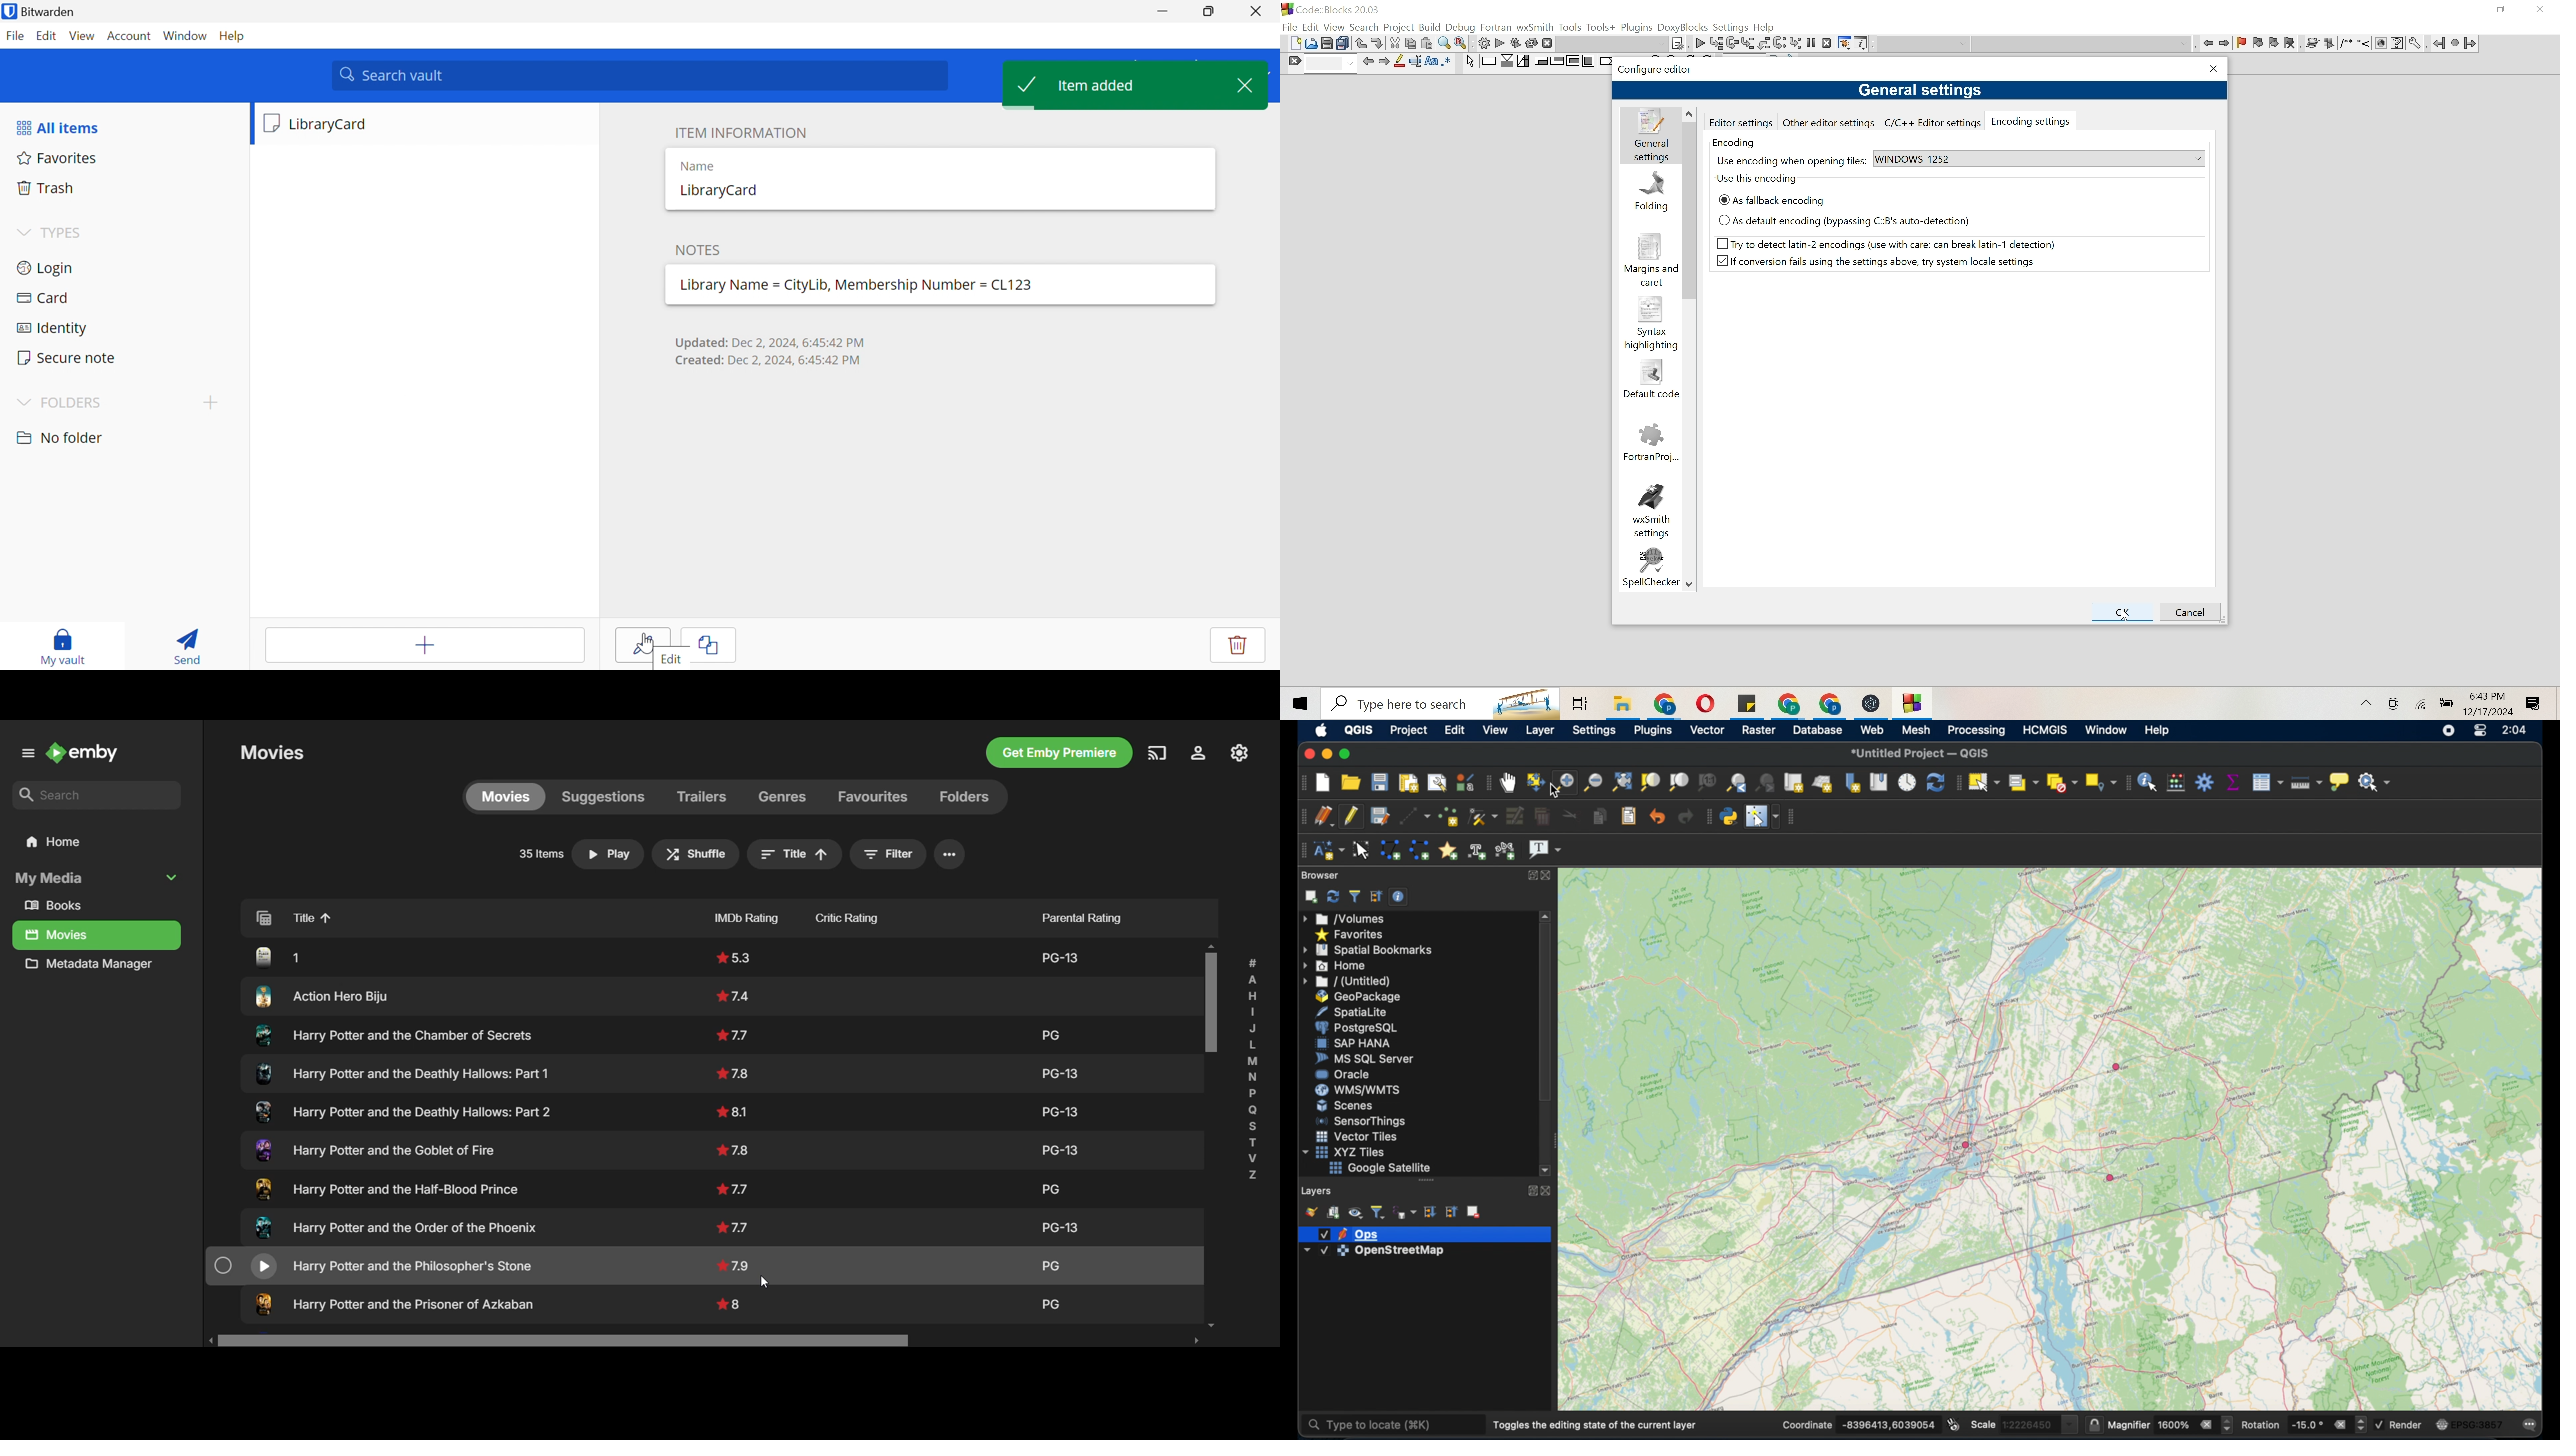  What do you see at coordinates (2353, 44) in the screenshot?
I see `changes to image` at bounding box center [2353, 44].